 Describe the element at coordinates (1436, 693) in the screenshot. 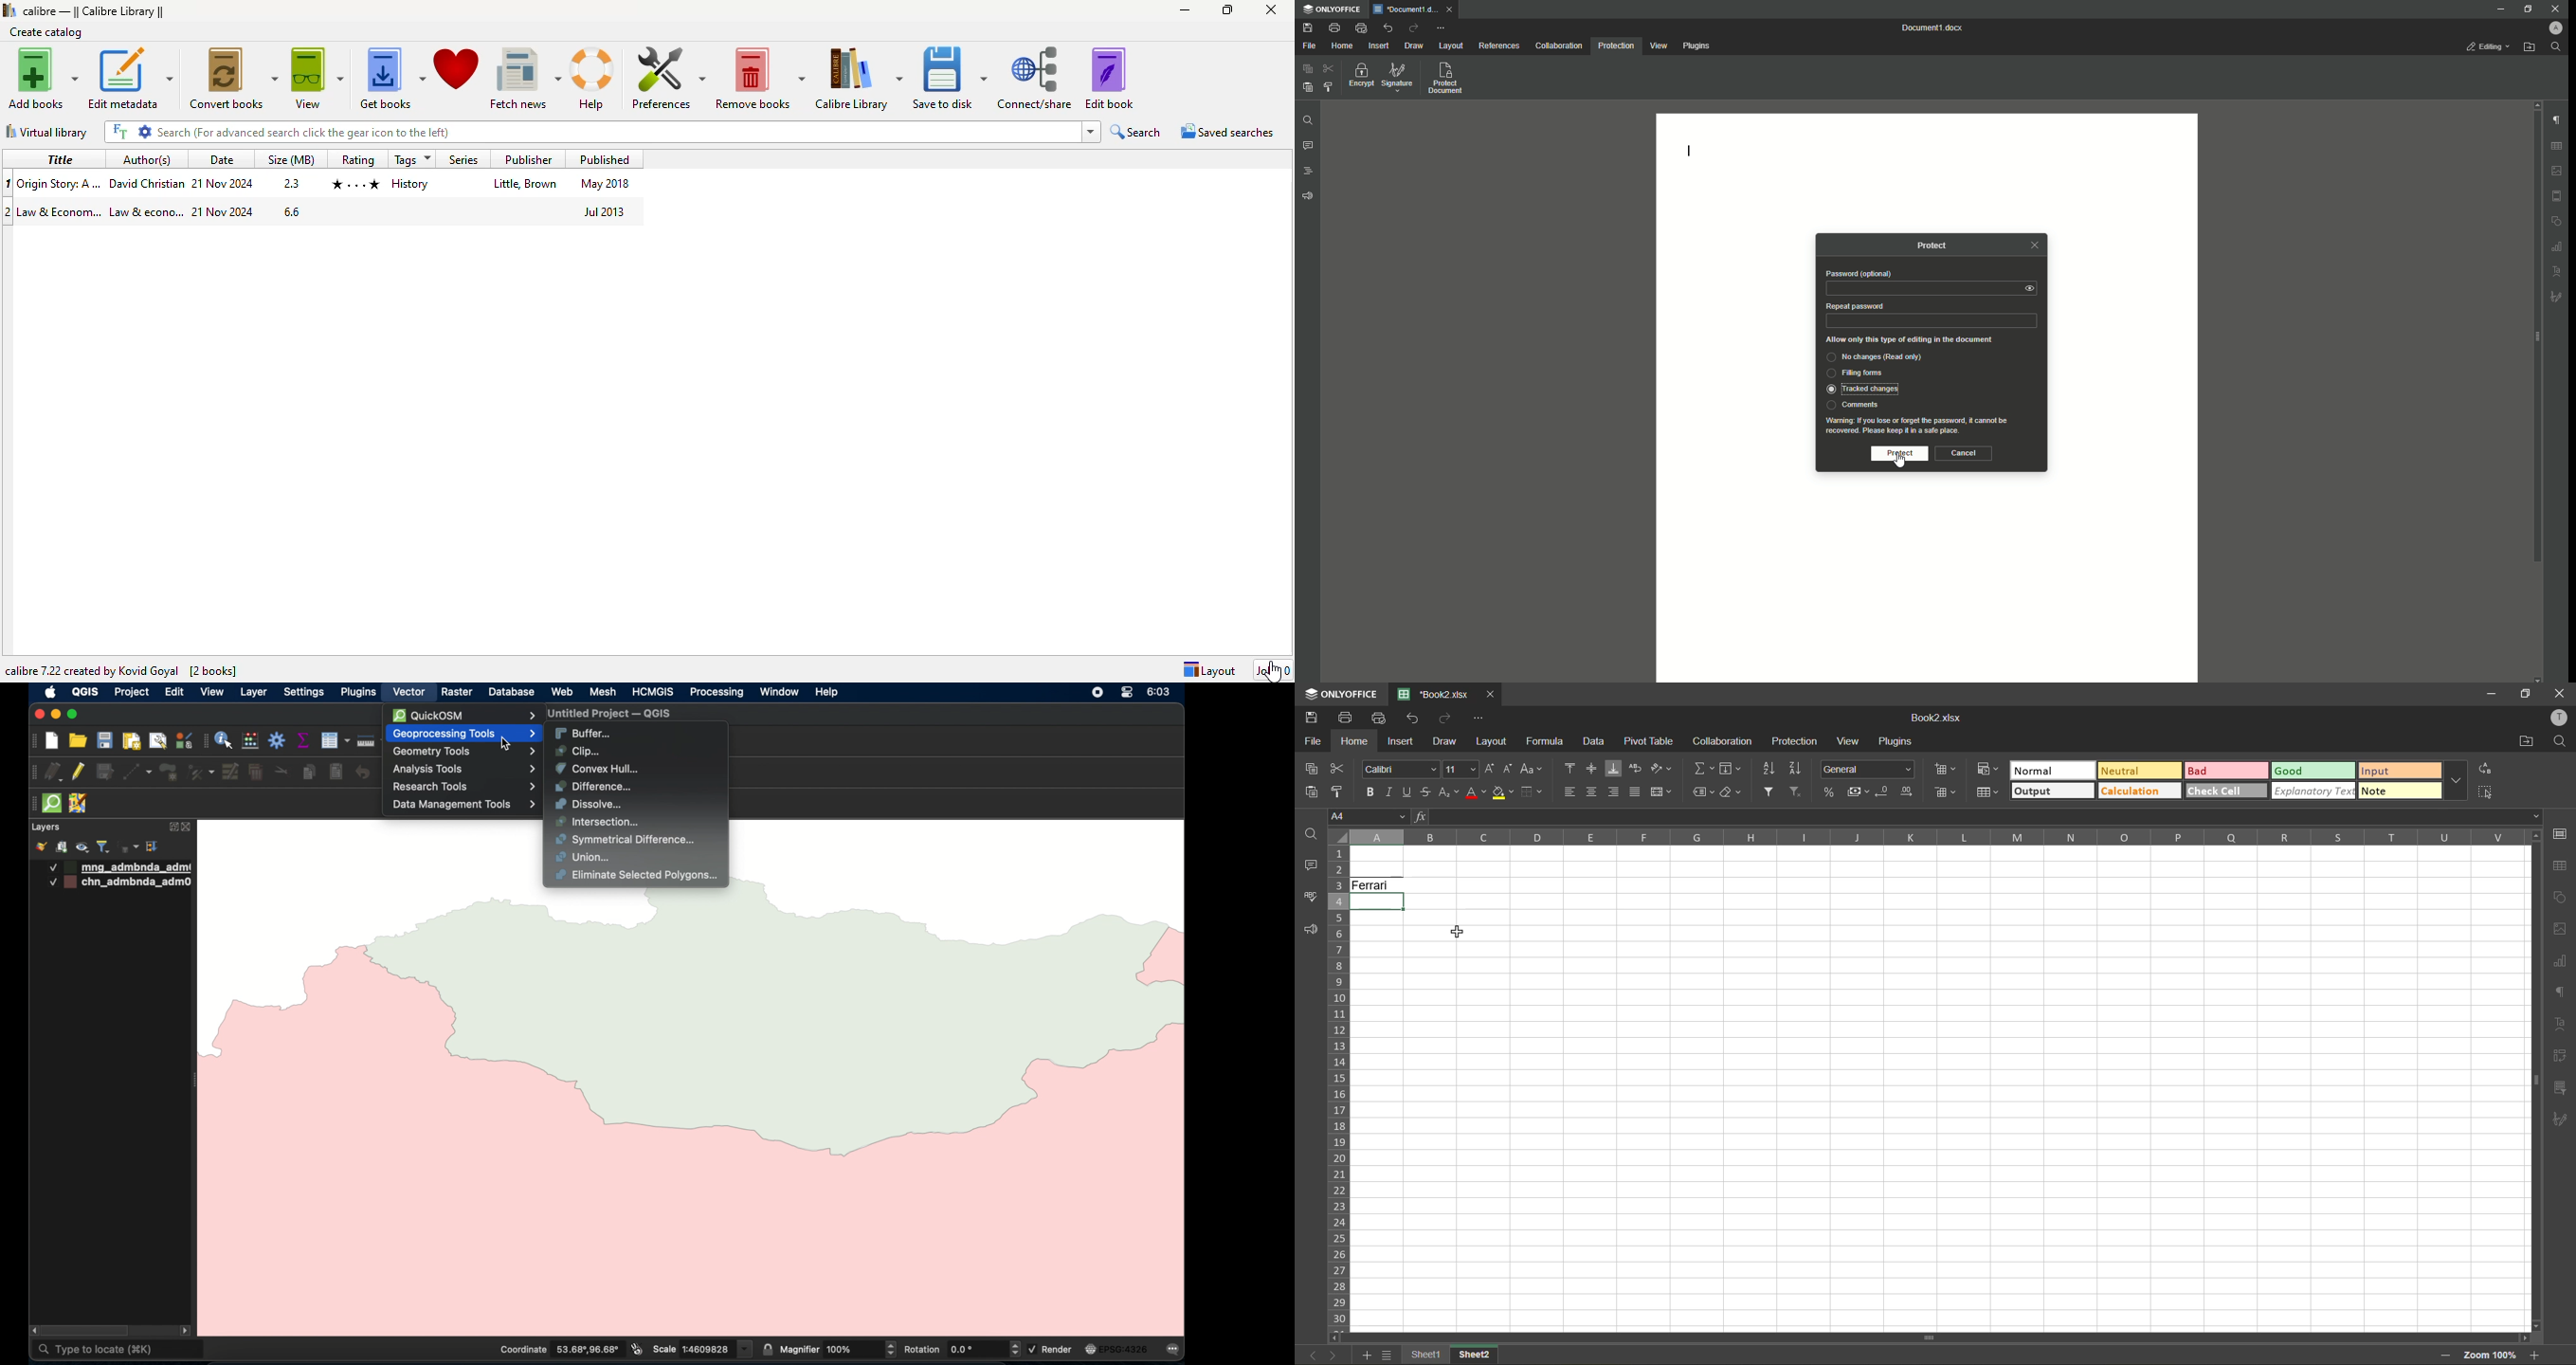

I see `*Book2.xlsx` at that location.